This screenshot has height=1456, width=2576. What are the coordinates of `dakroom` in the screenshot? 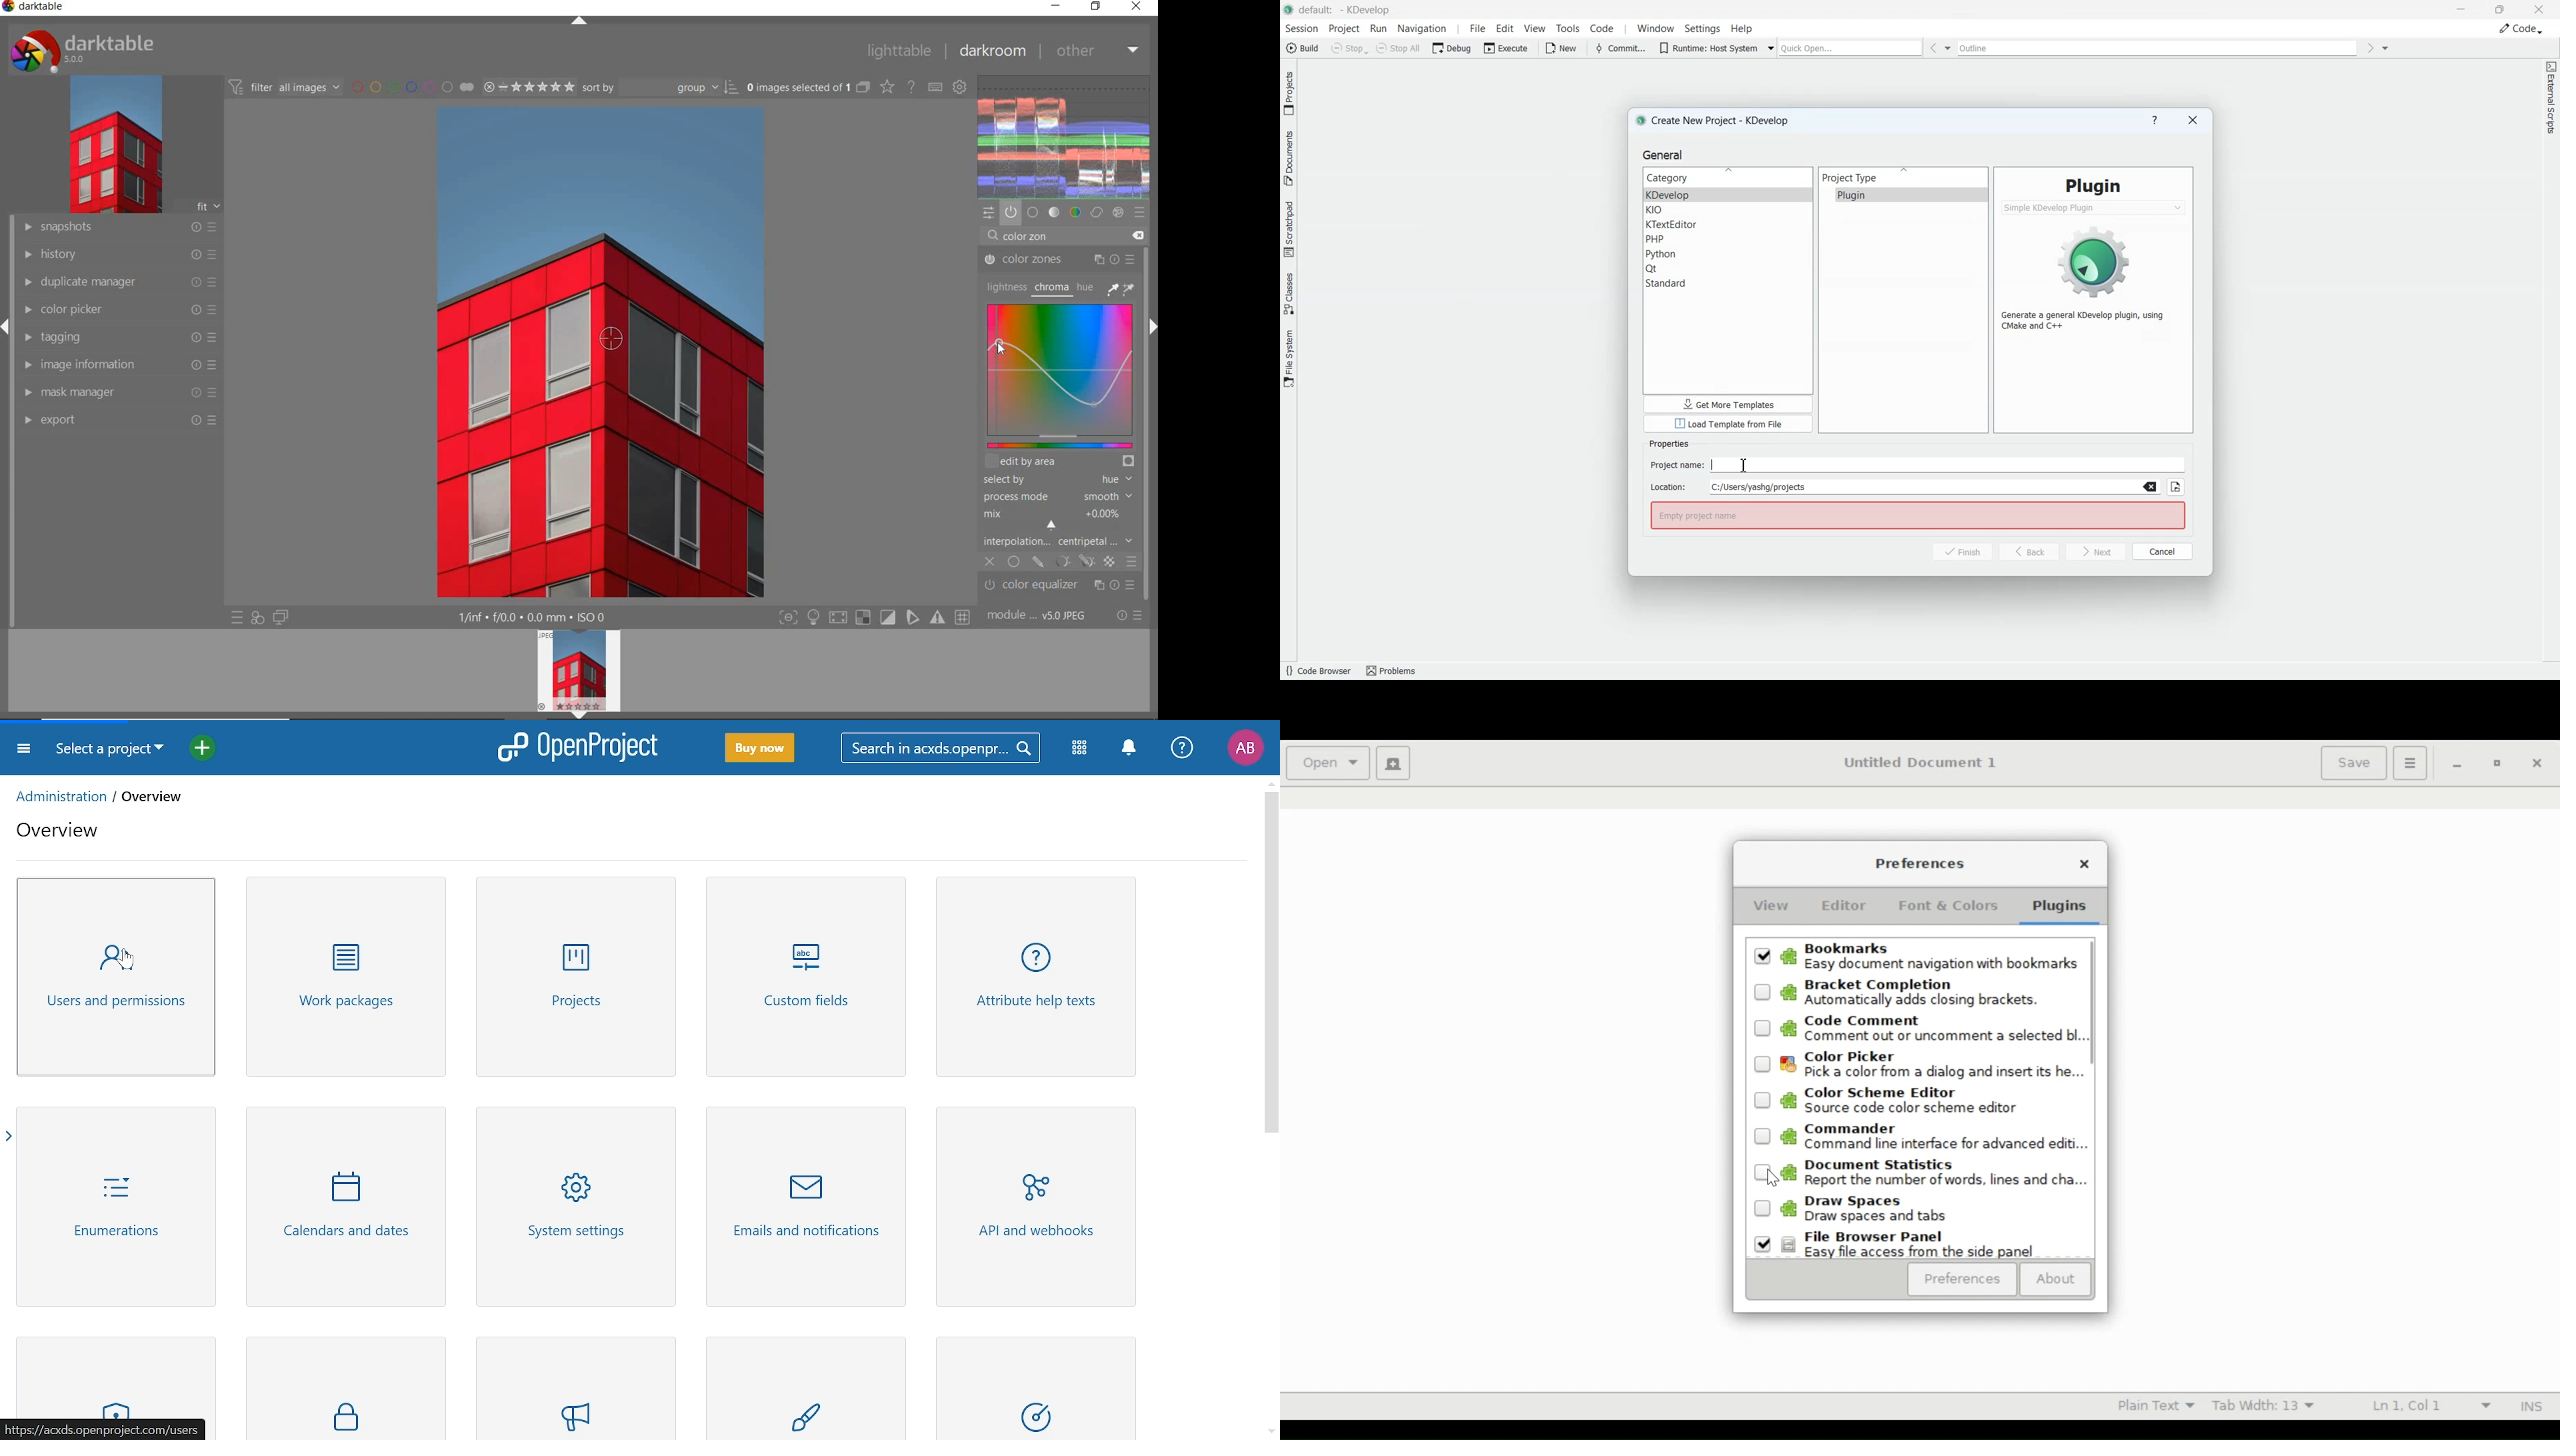 It's located at (992, 50).